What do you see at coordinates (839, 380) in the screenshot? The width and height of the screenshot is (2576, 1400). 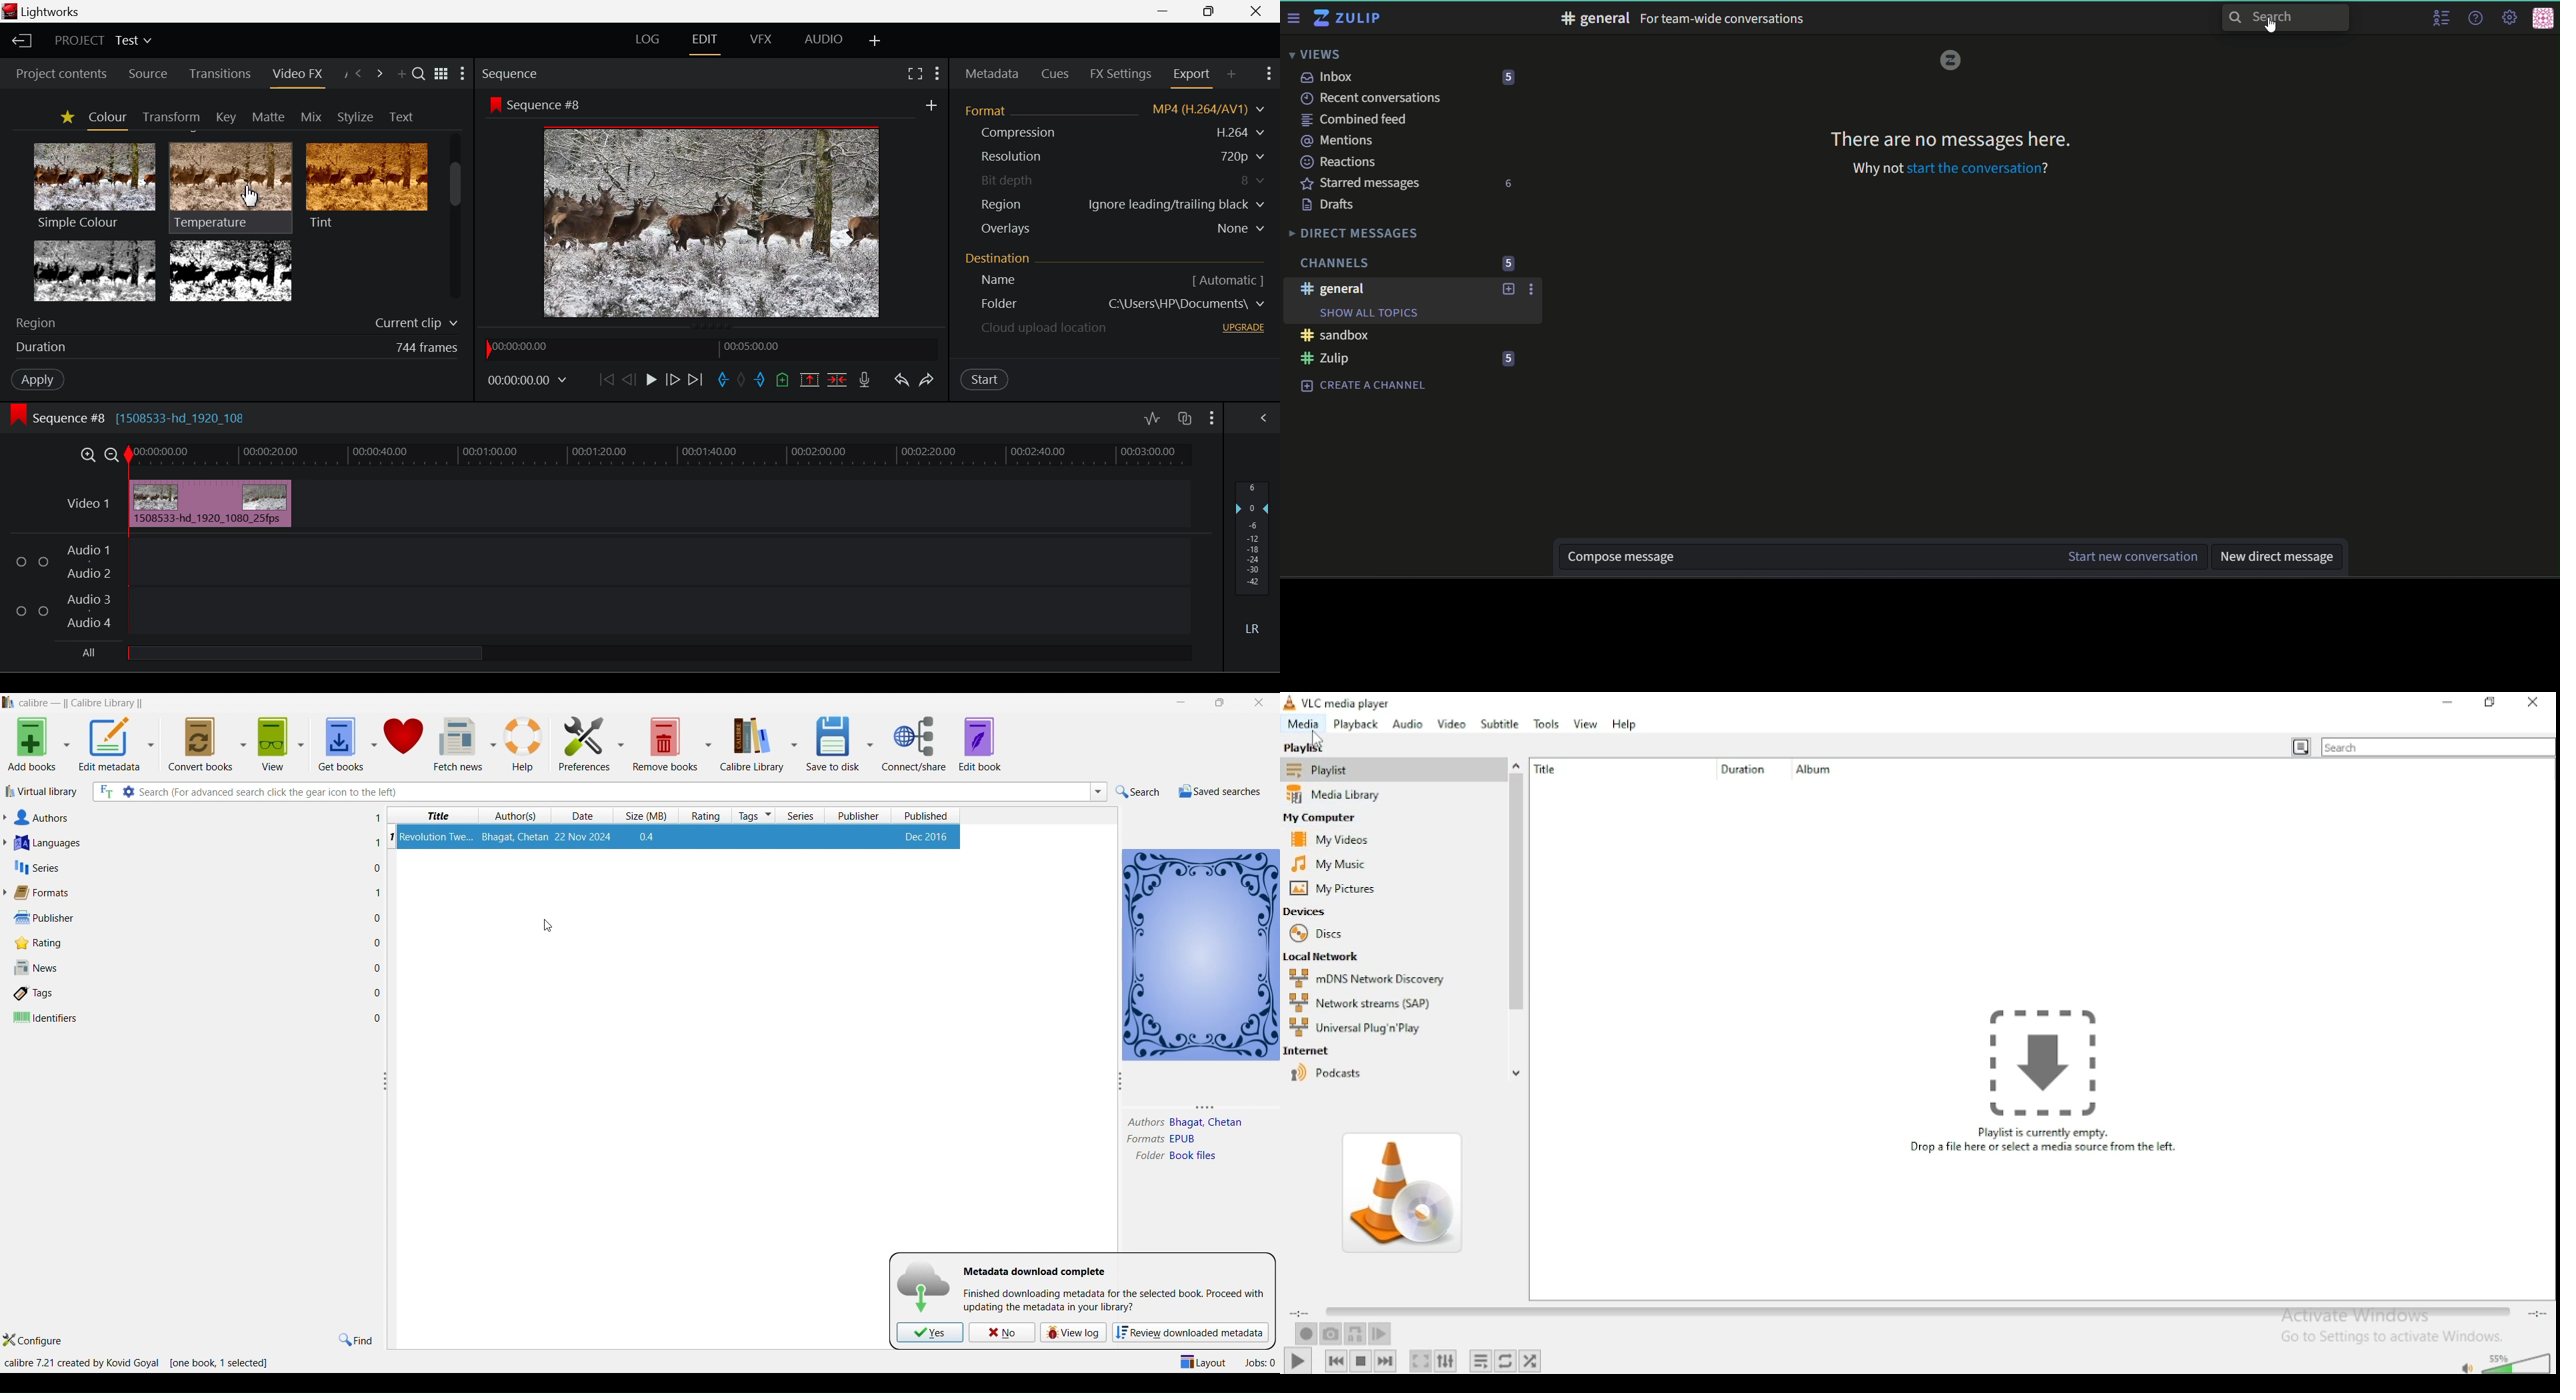 I see `Delte/Cut` at bounding box center [839, 380].